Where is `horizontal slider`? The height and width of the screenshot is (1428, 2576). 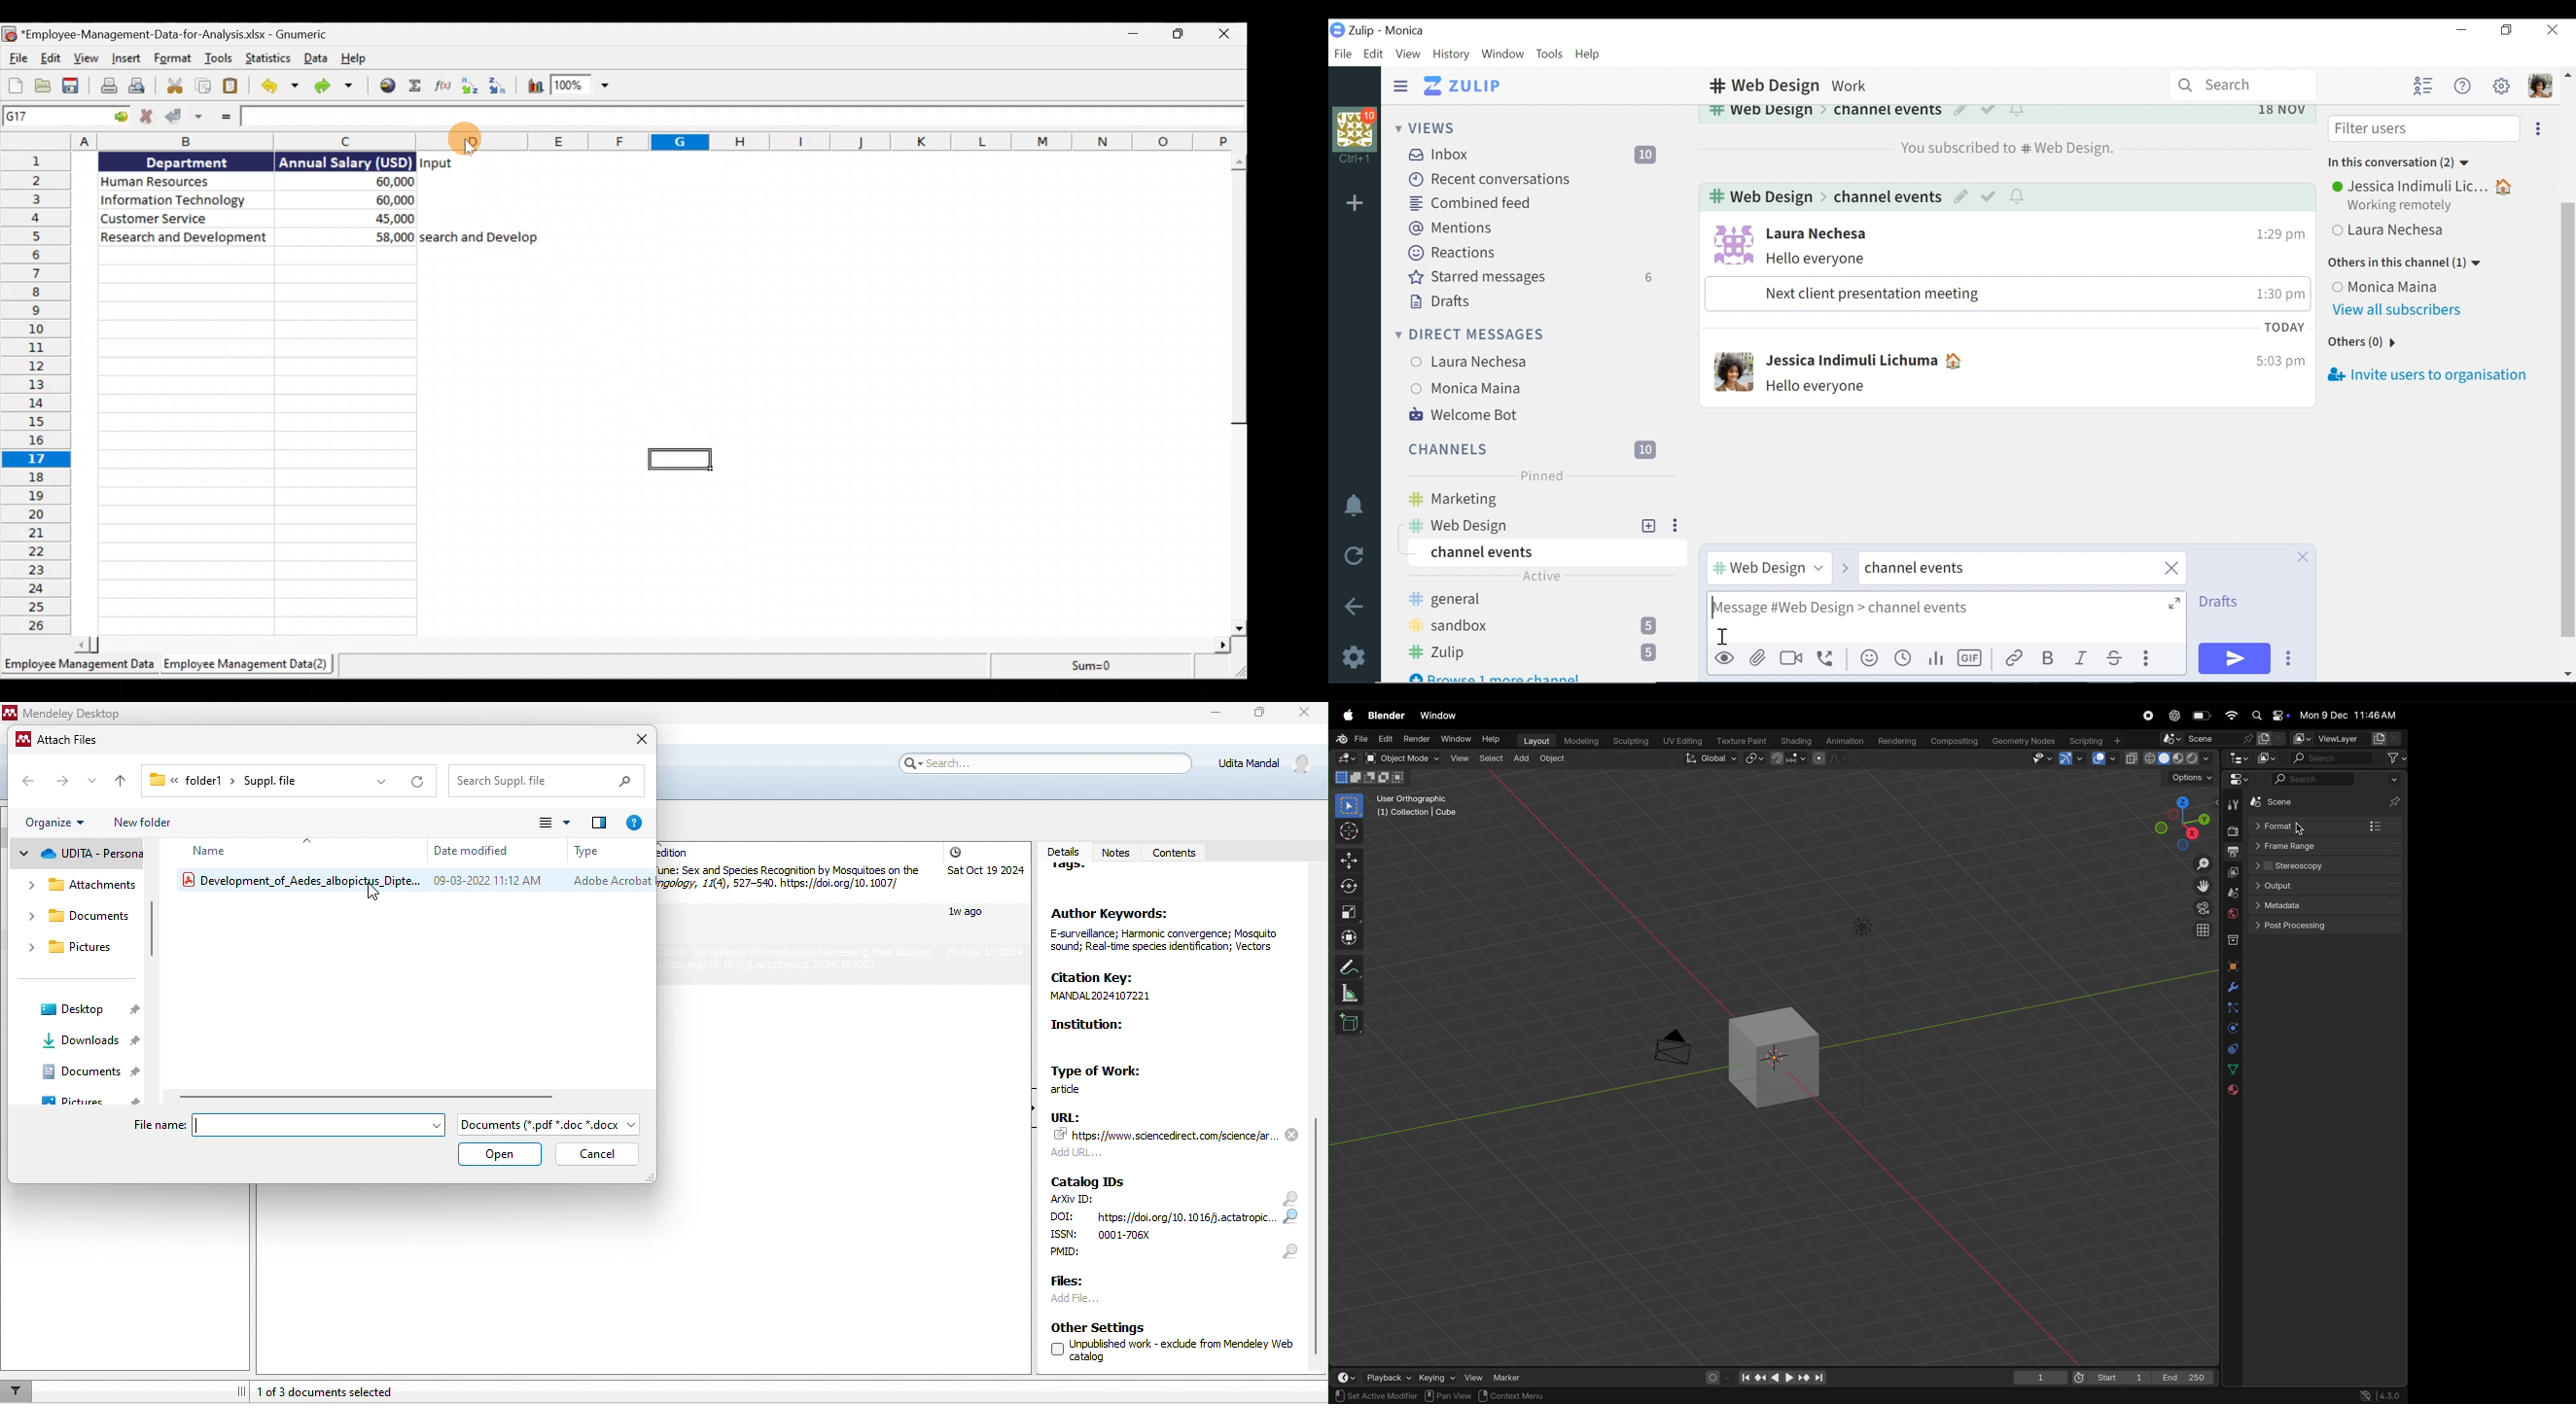
horizontal slider is located at coordinates (377, 1095).